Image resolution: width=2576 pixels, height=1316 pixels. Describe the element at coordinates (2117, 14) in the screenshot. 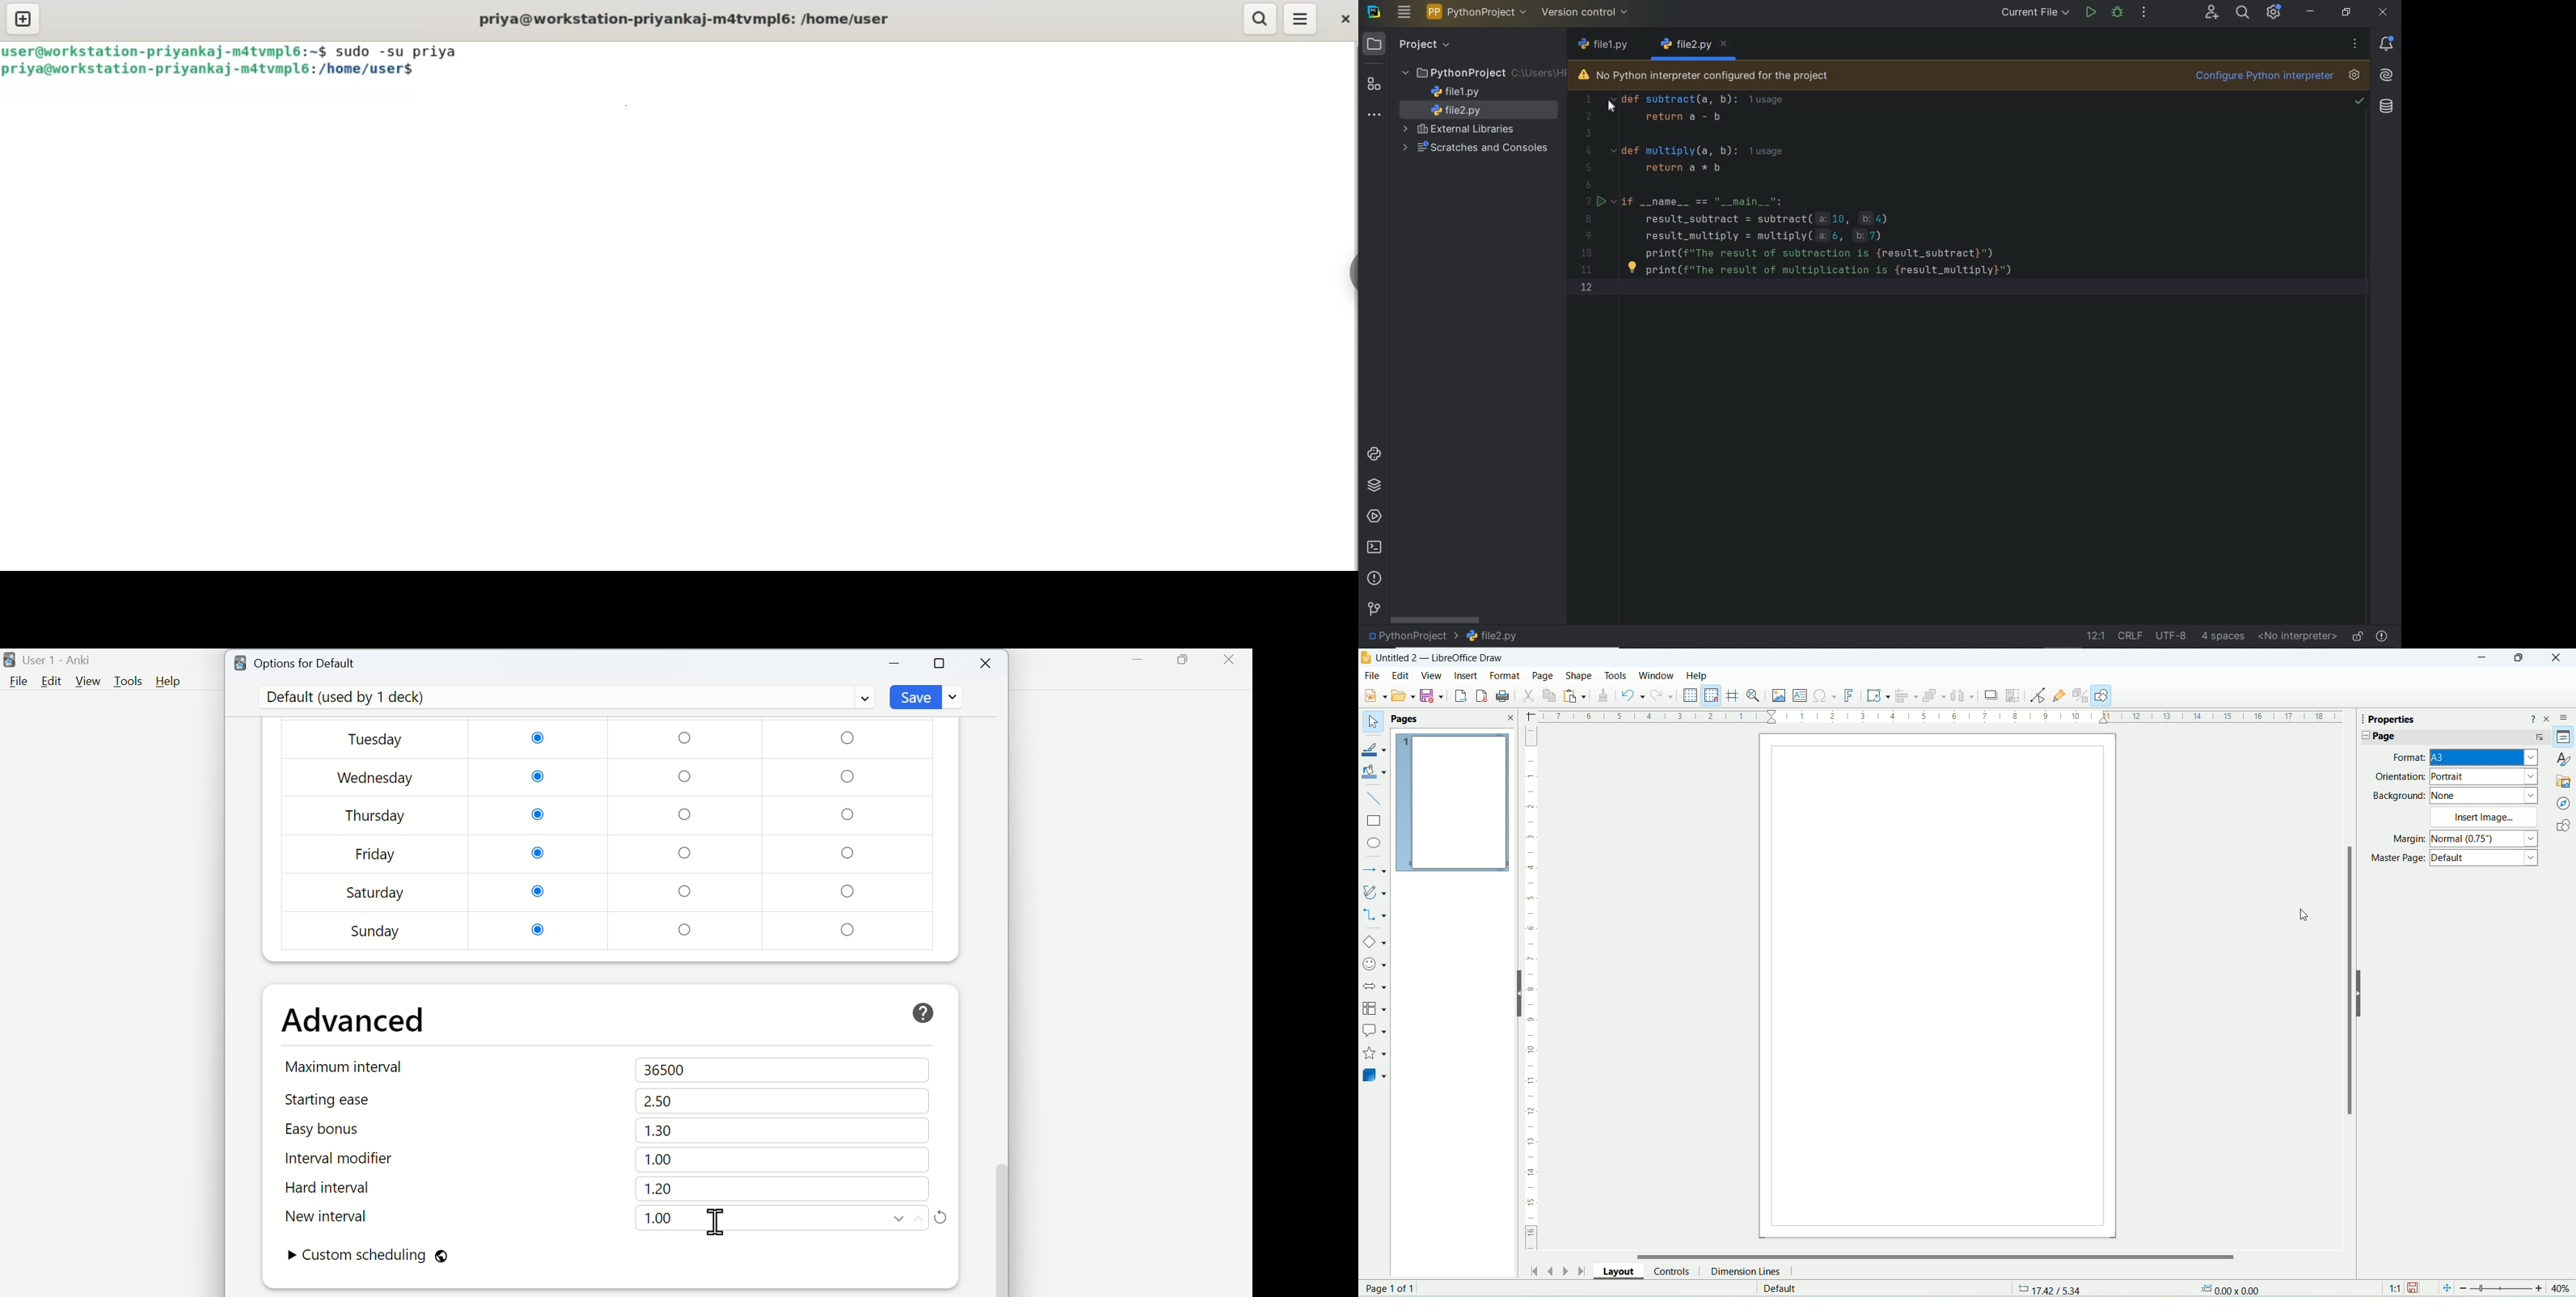

I see `debug` at that location.